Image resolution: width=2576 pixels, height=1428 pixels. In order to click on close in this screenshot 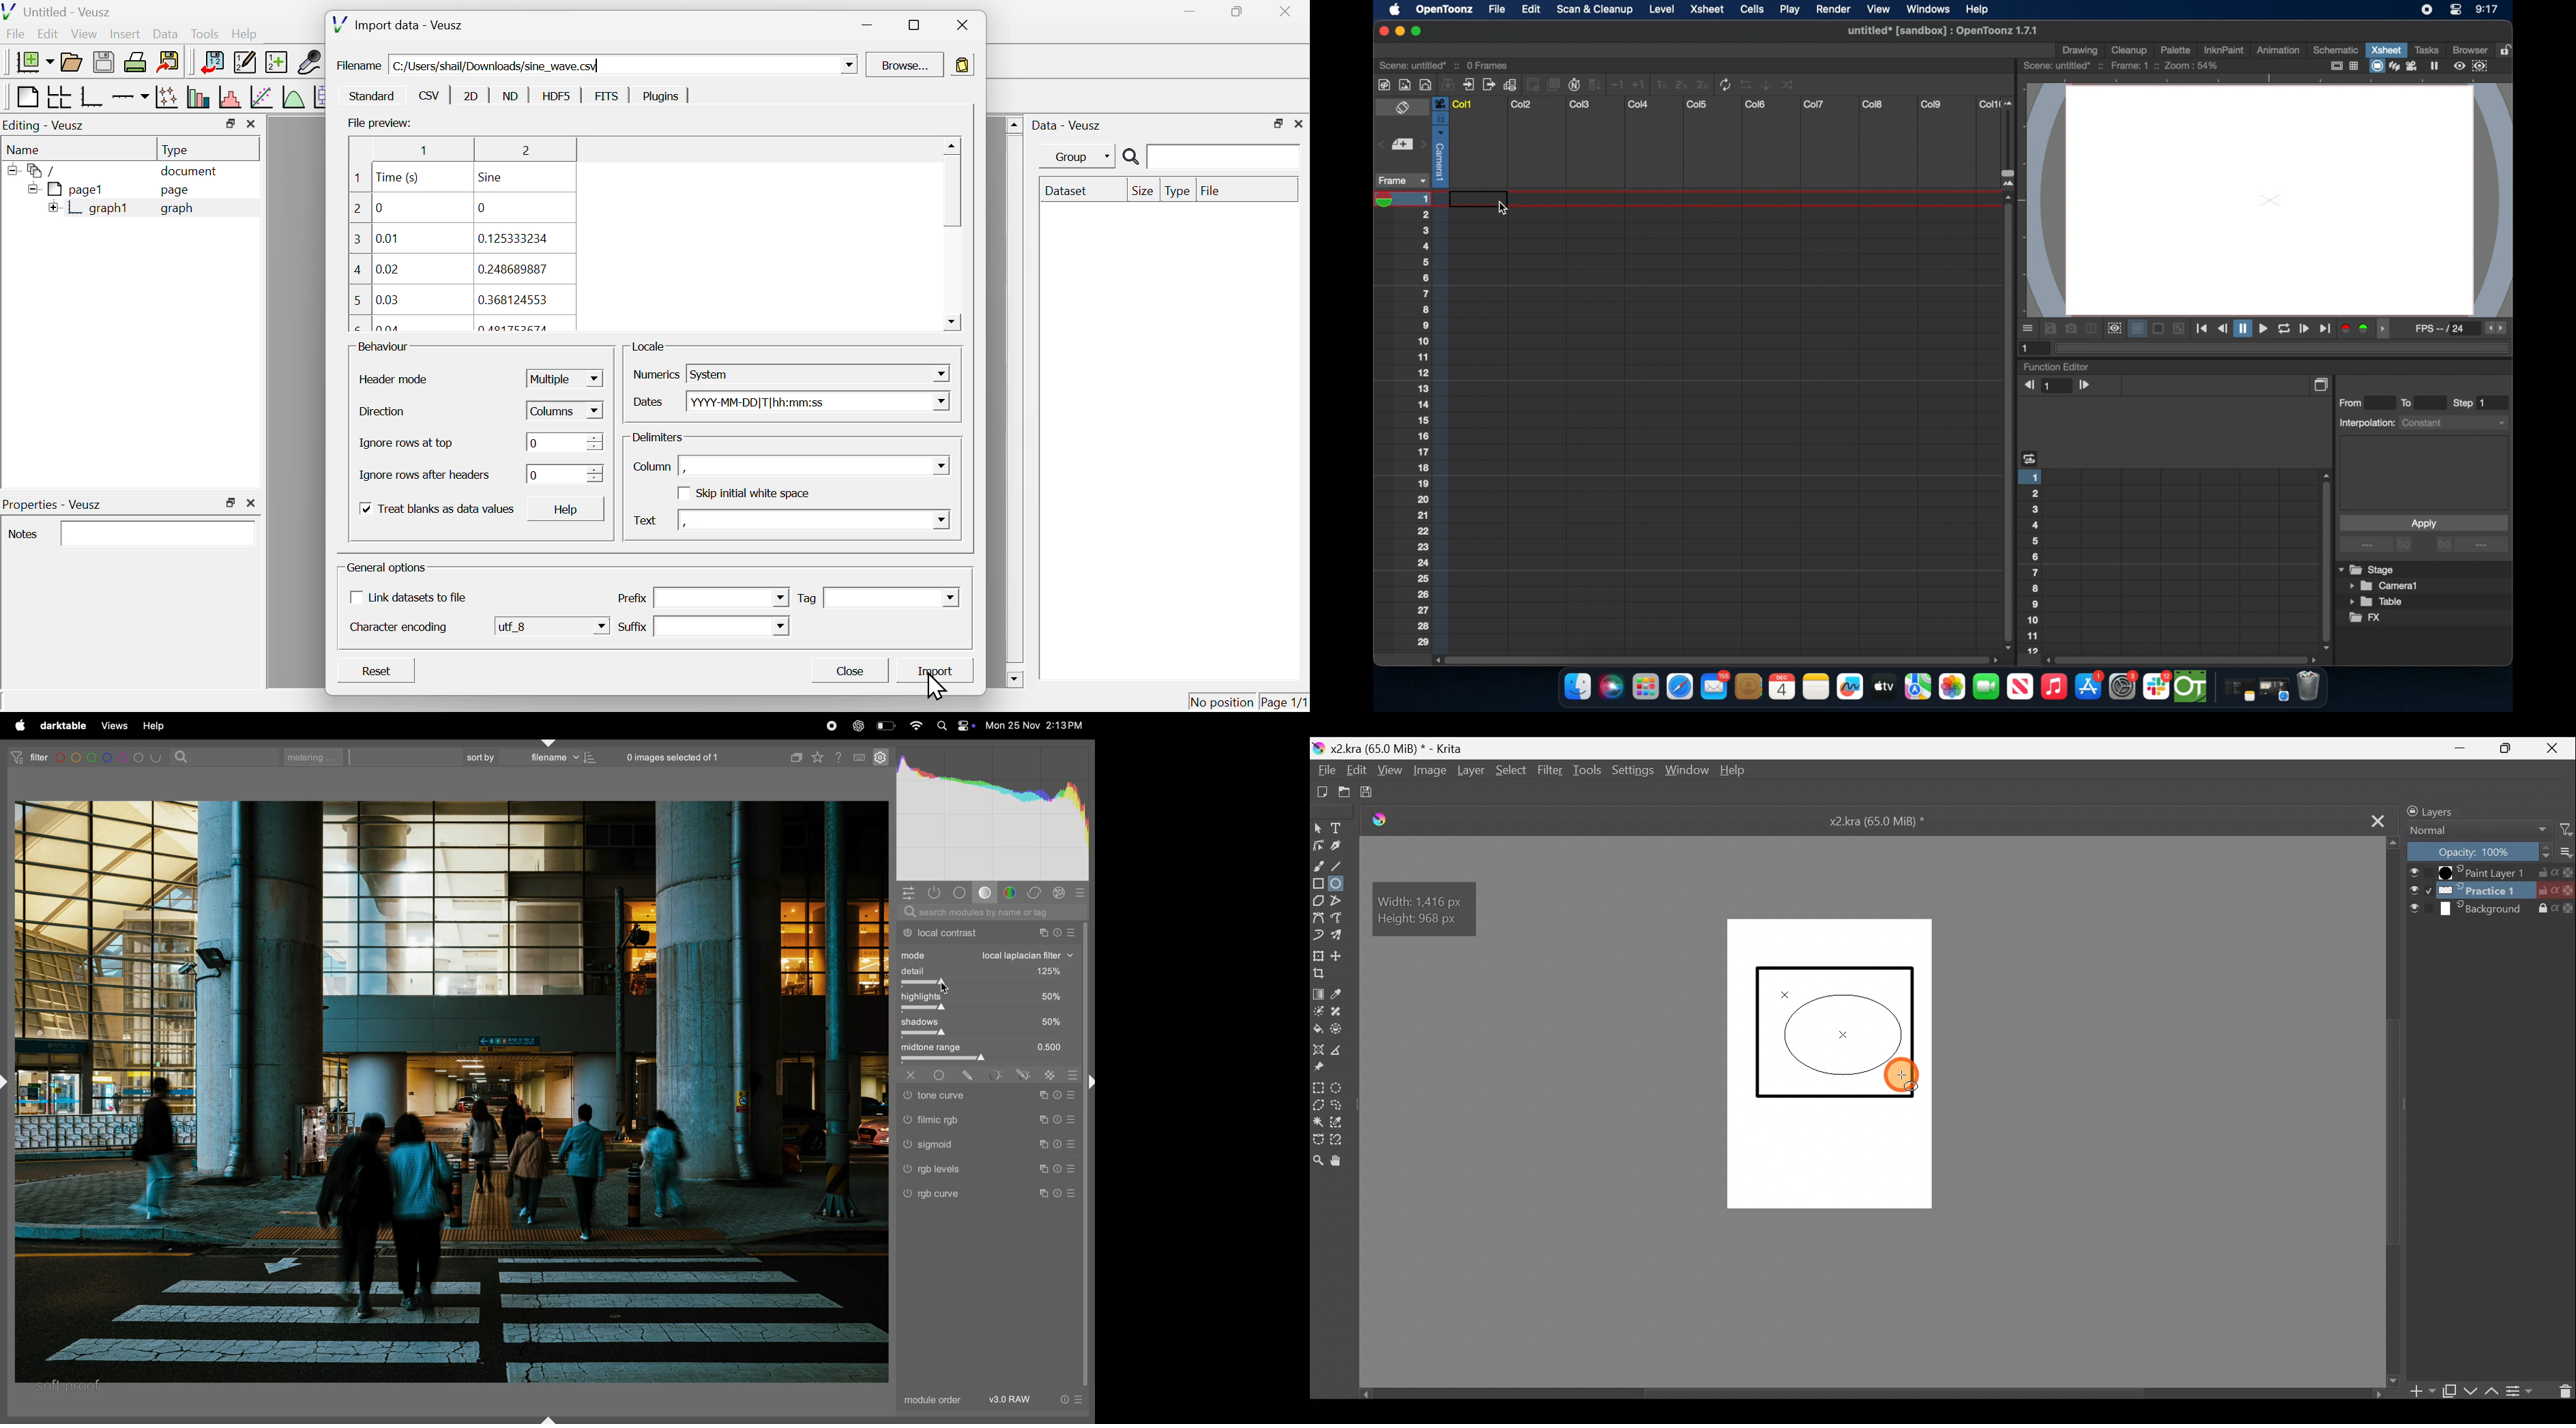, I will do `click(254, 502)`.